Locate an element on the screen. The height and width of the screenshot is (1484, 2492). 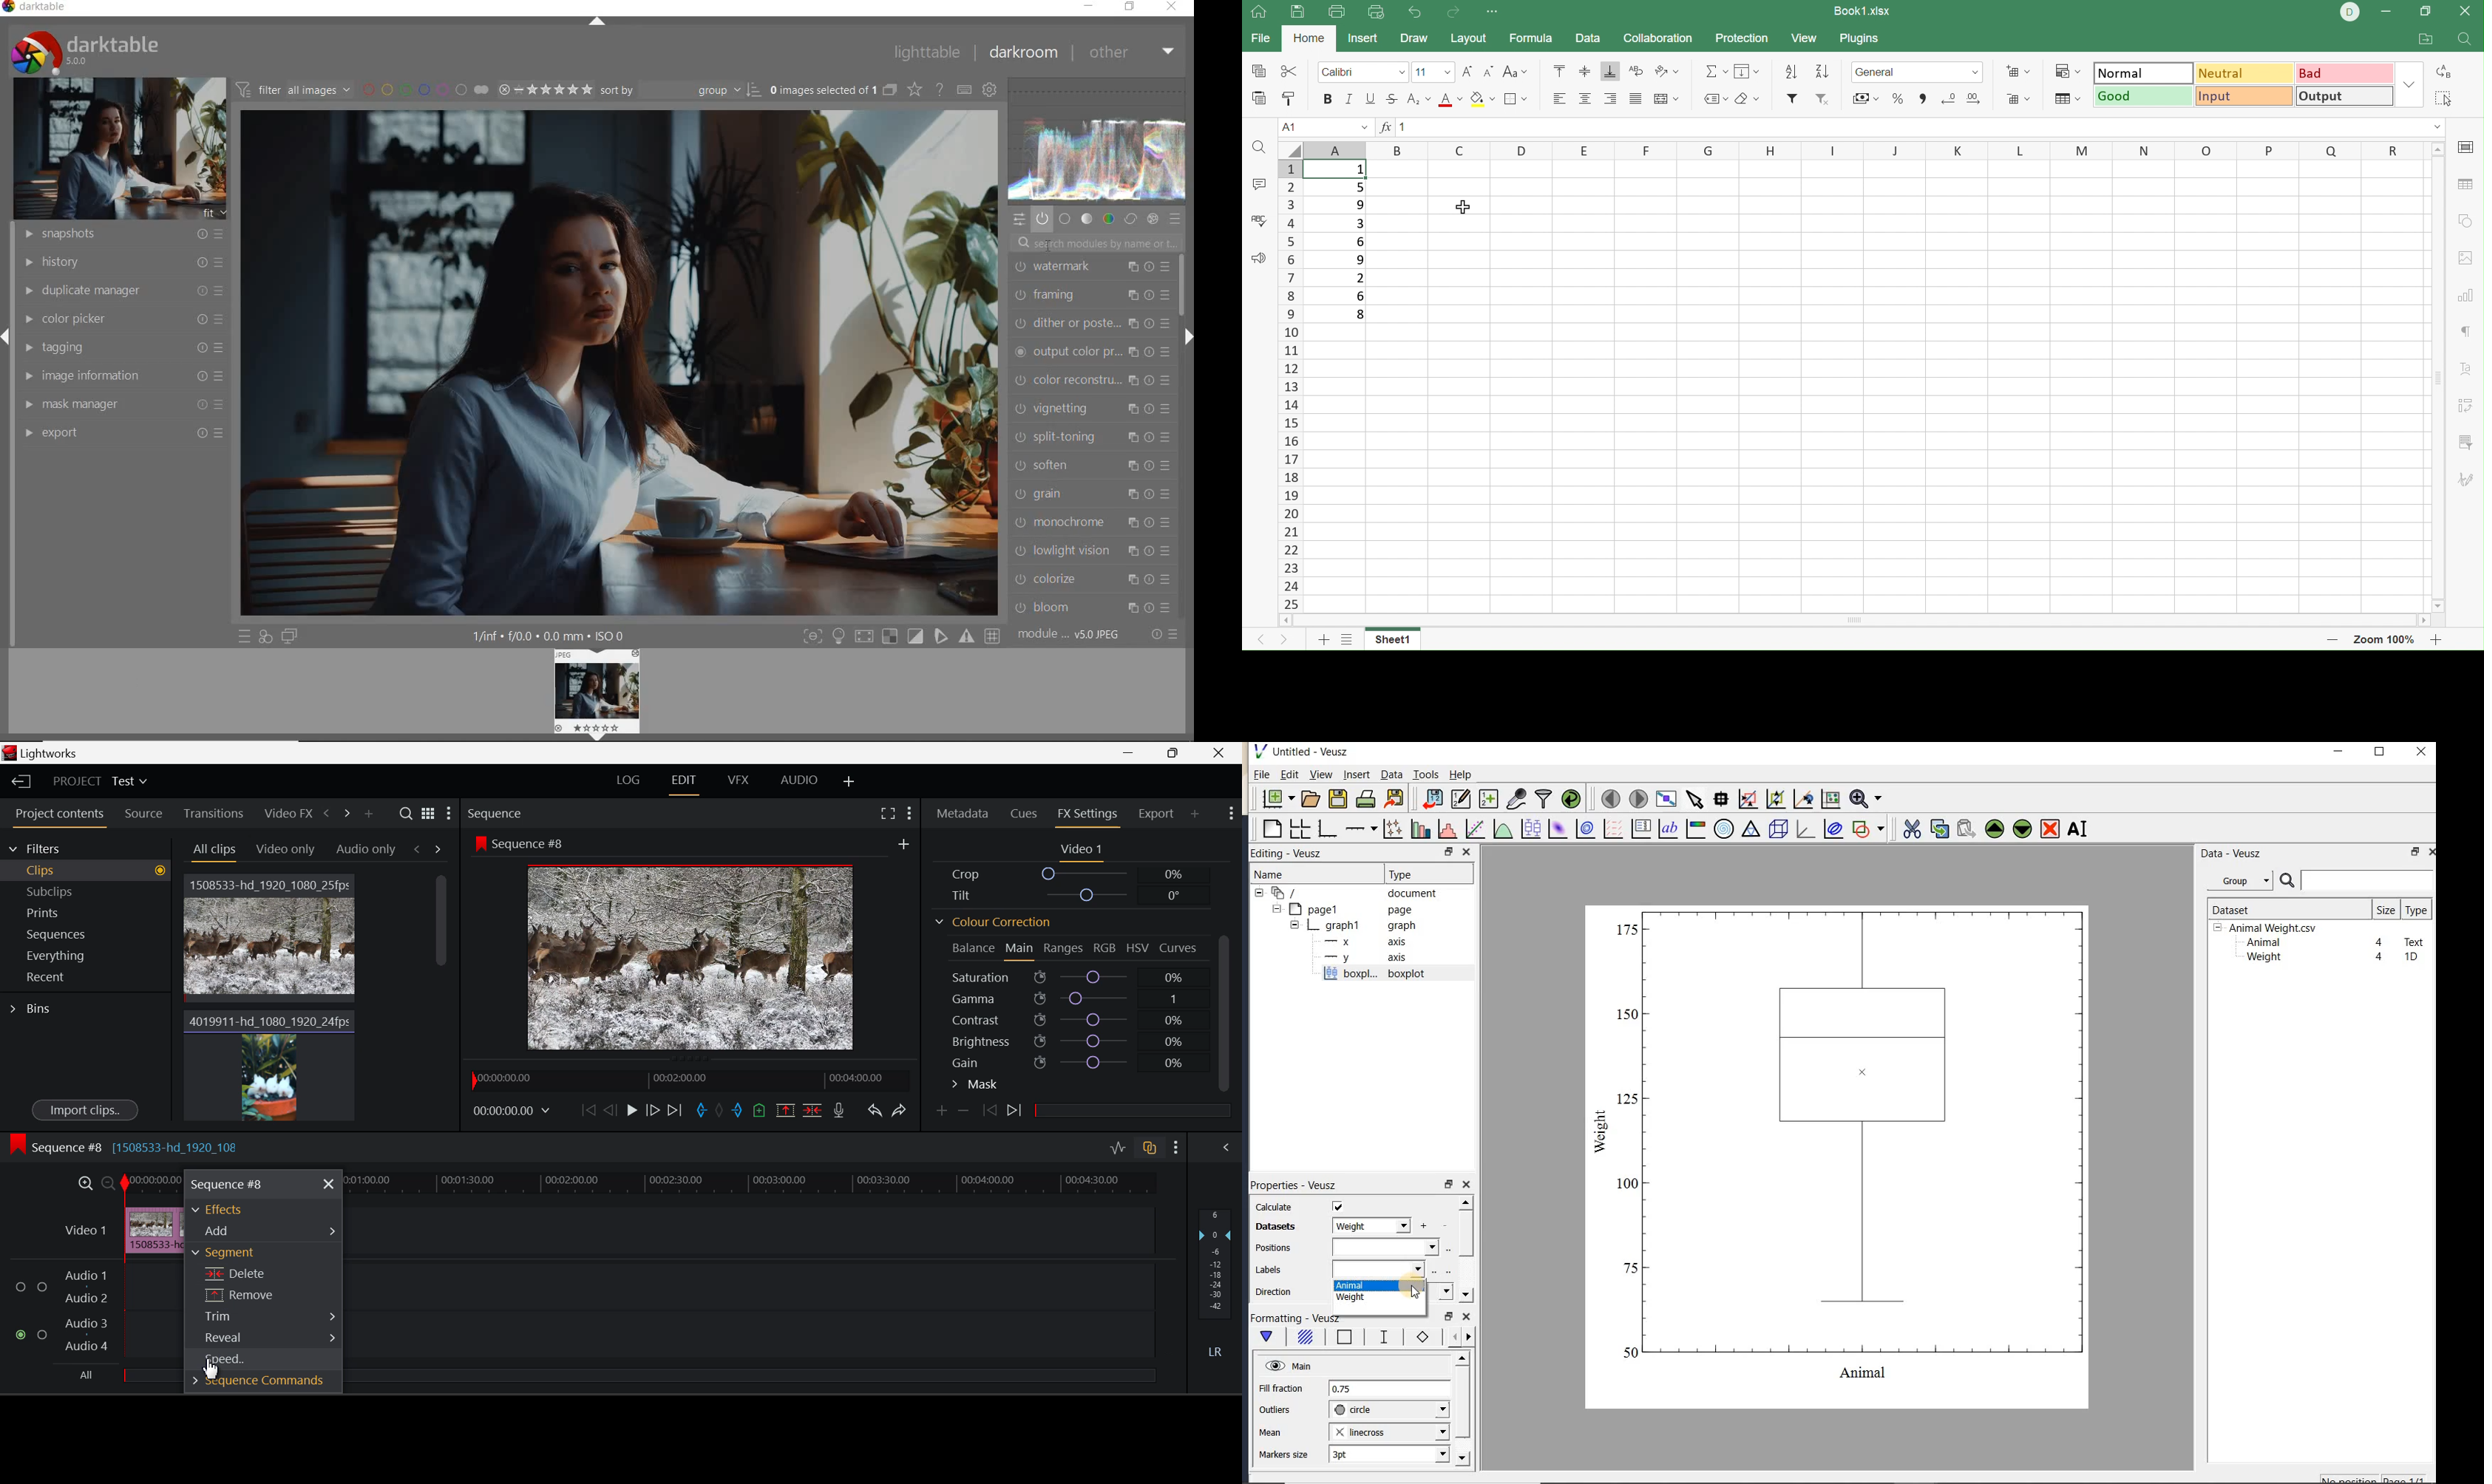
Formula is located at coordinates (1531, 38).